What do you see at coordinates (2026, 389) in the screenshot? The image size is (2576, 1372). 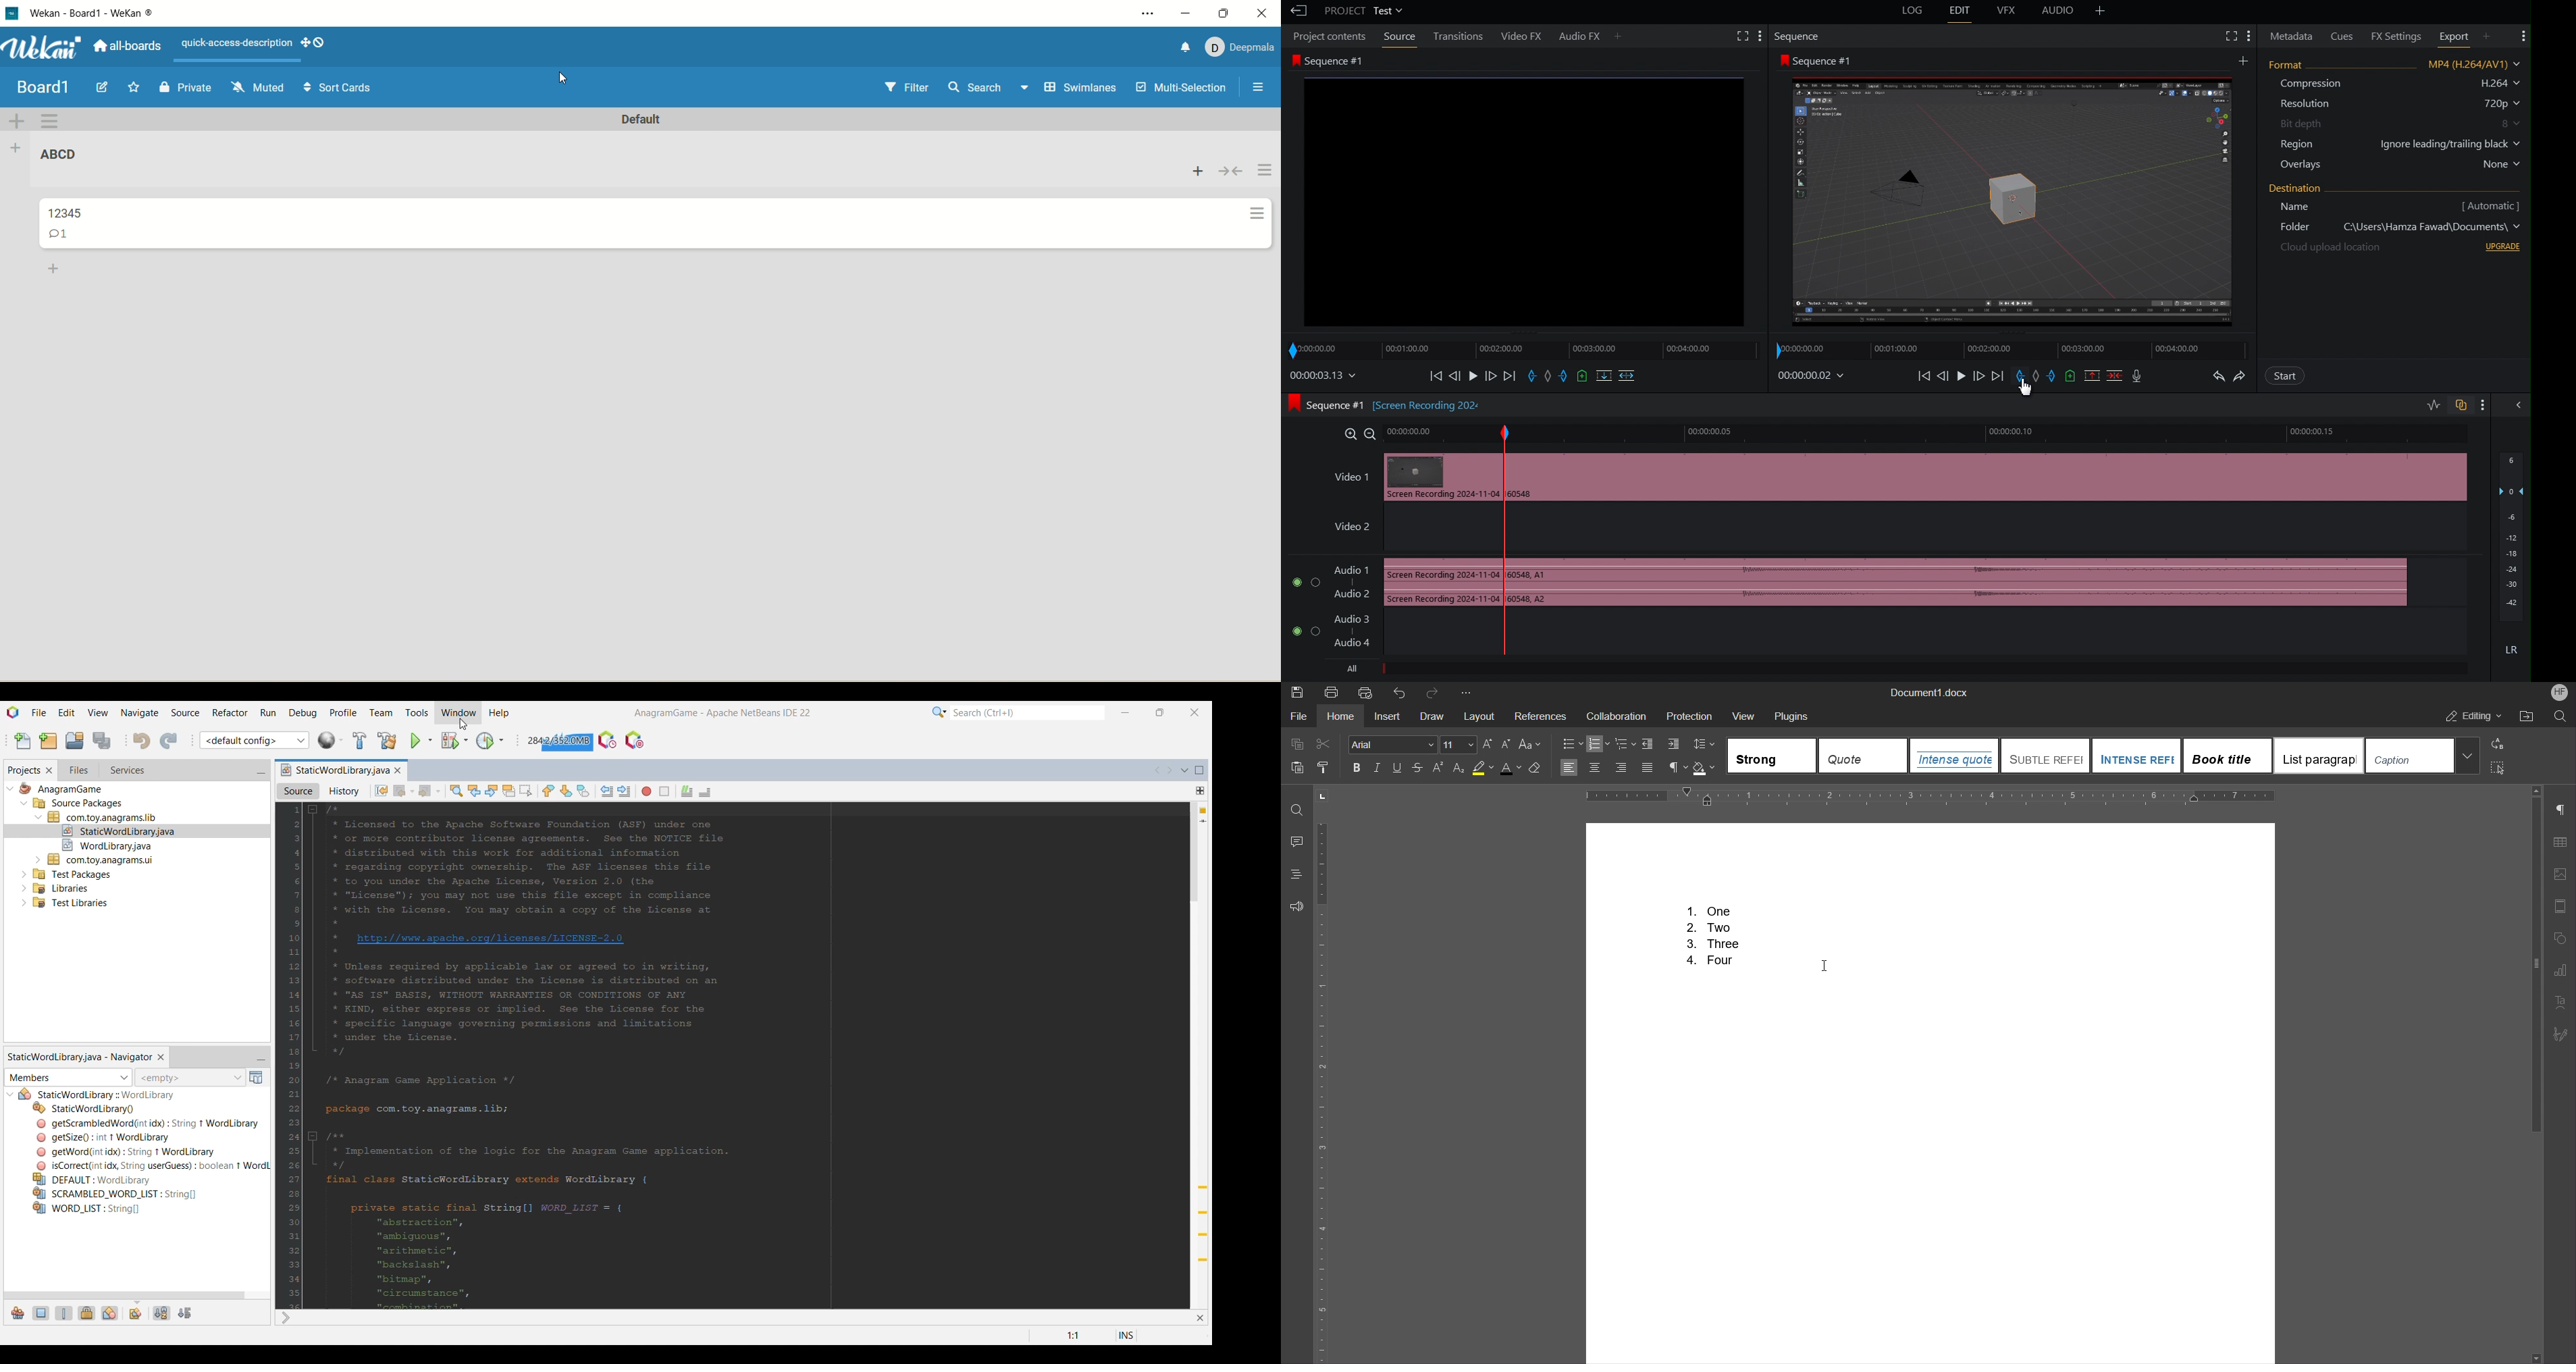 I see `Cursor` at bounding box center [2026, 389].